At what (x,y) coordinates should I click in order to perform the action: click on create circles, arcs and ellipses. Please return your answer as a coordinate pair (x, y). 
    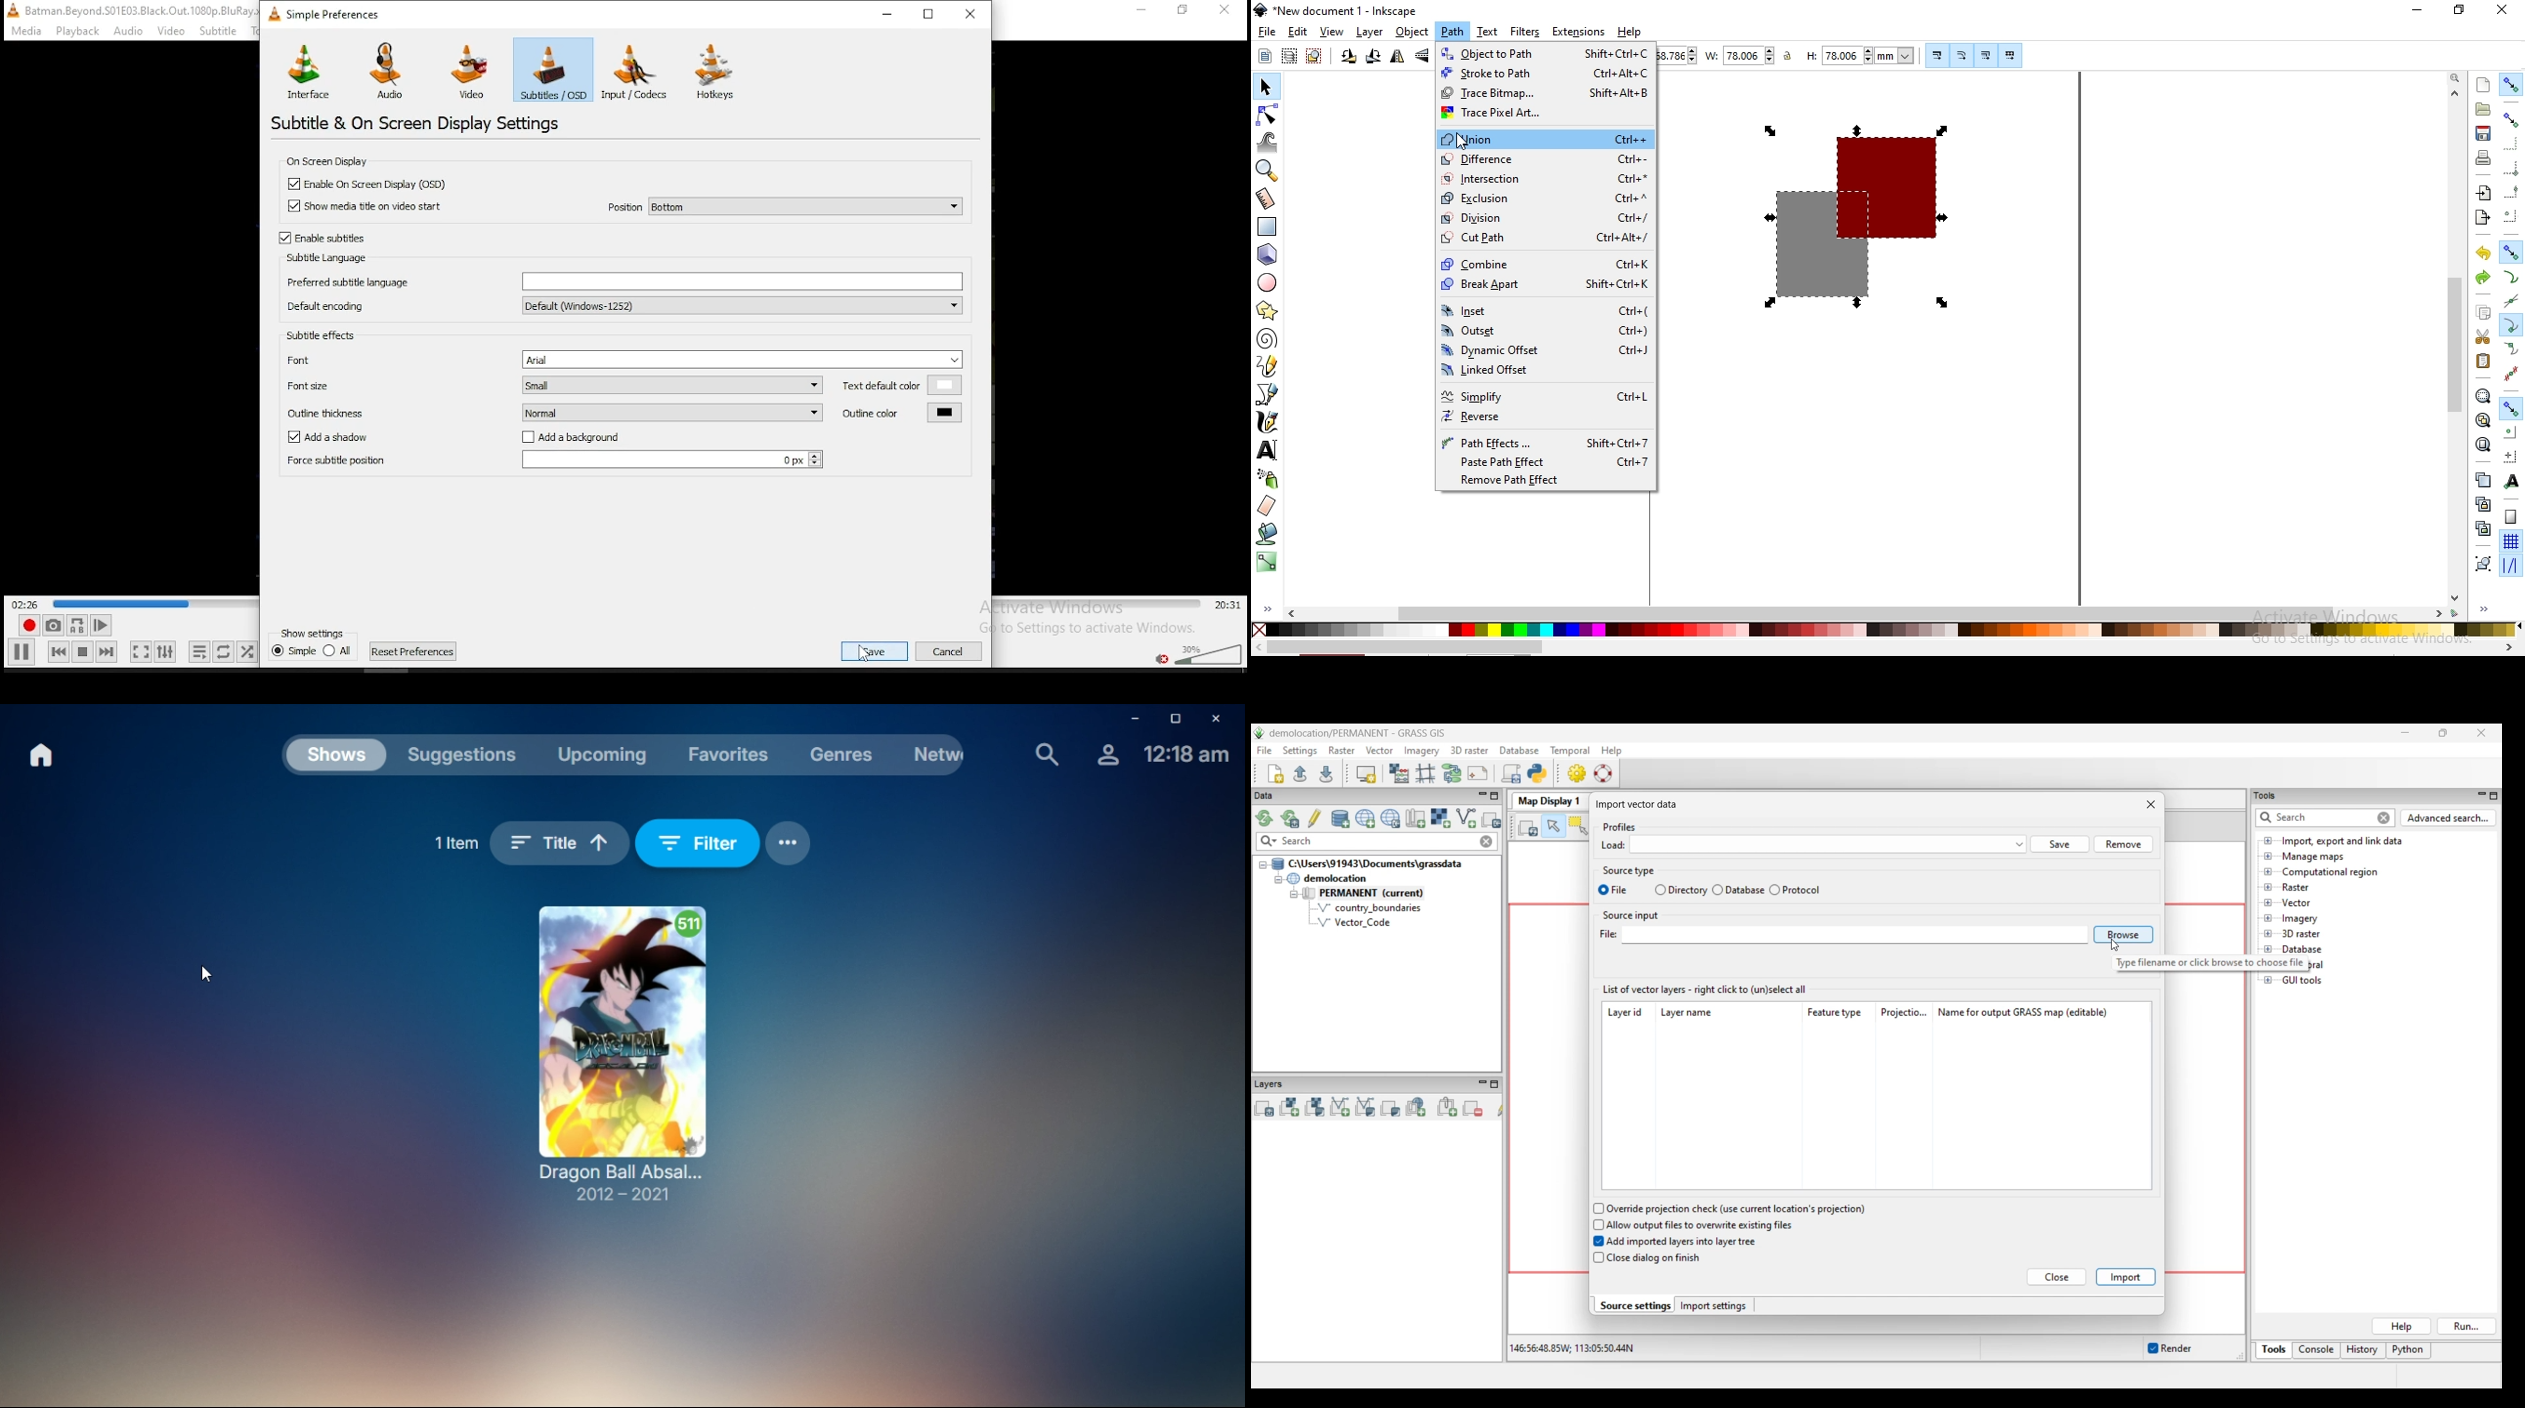
    Looking at the image, I should click on (1268, 284).